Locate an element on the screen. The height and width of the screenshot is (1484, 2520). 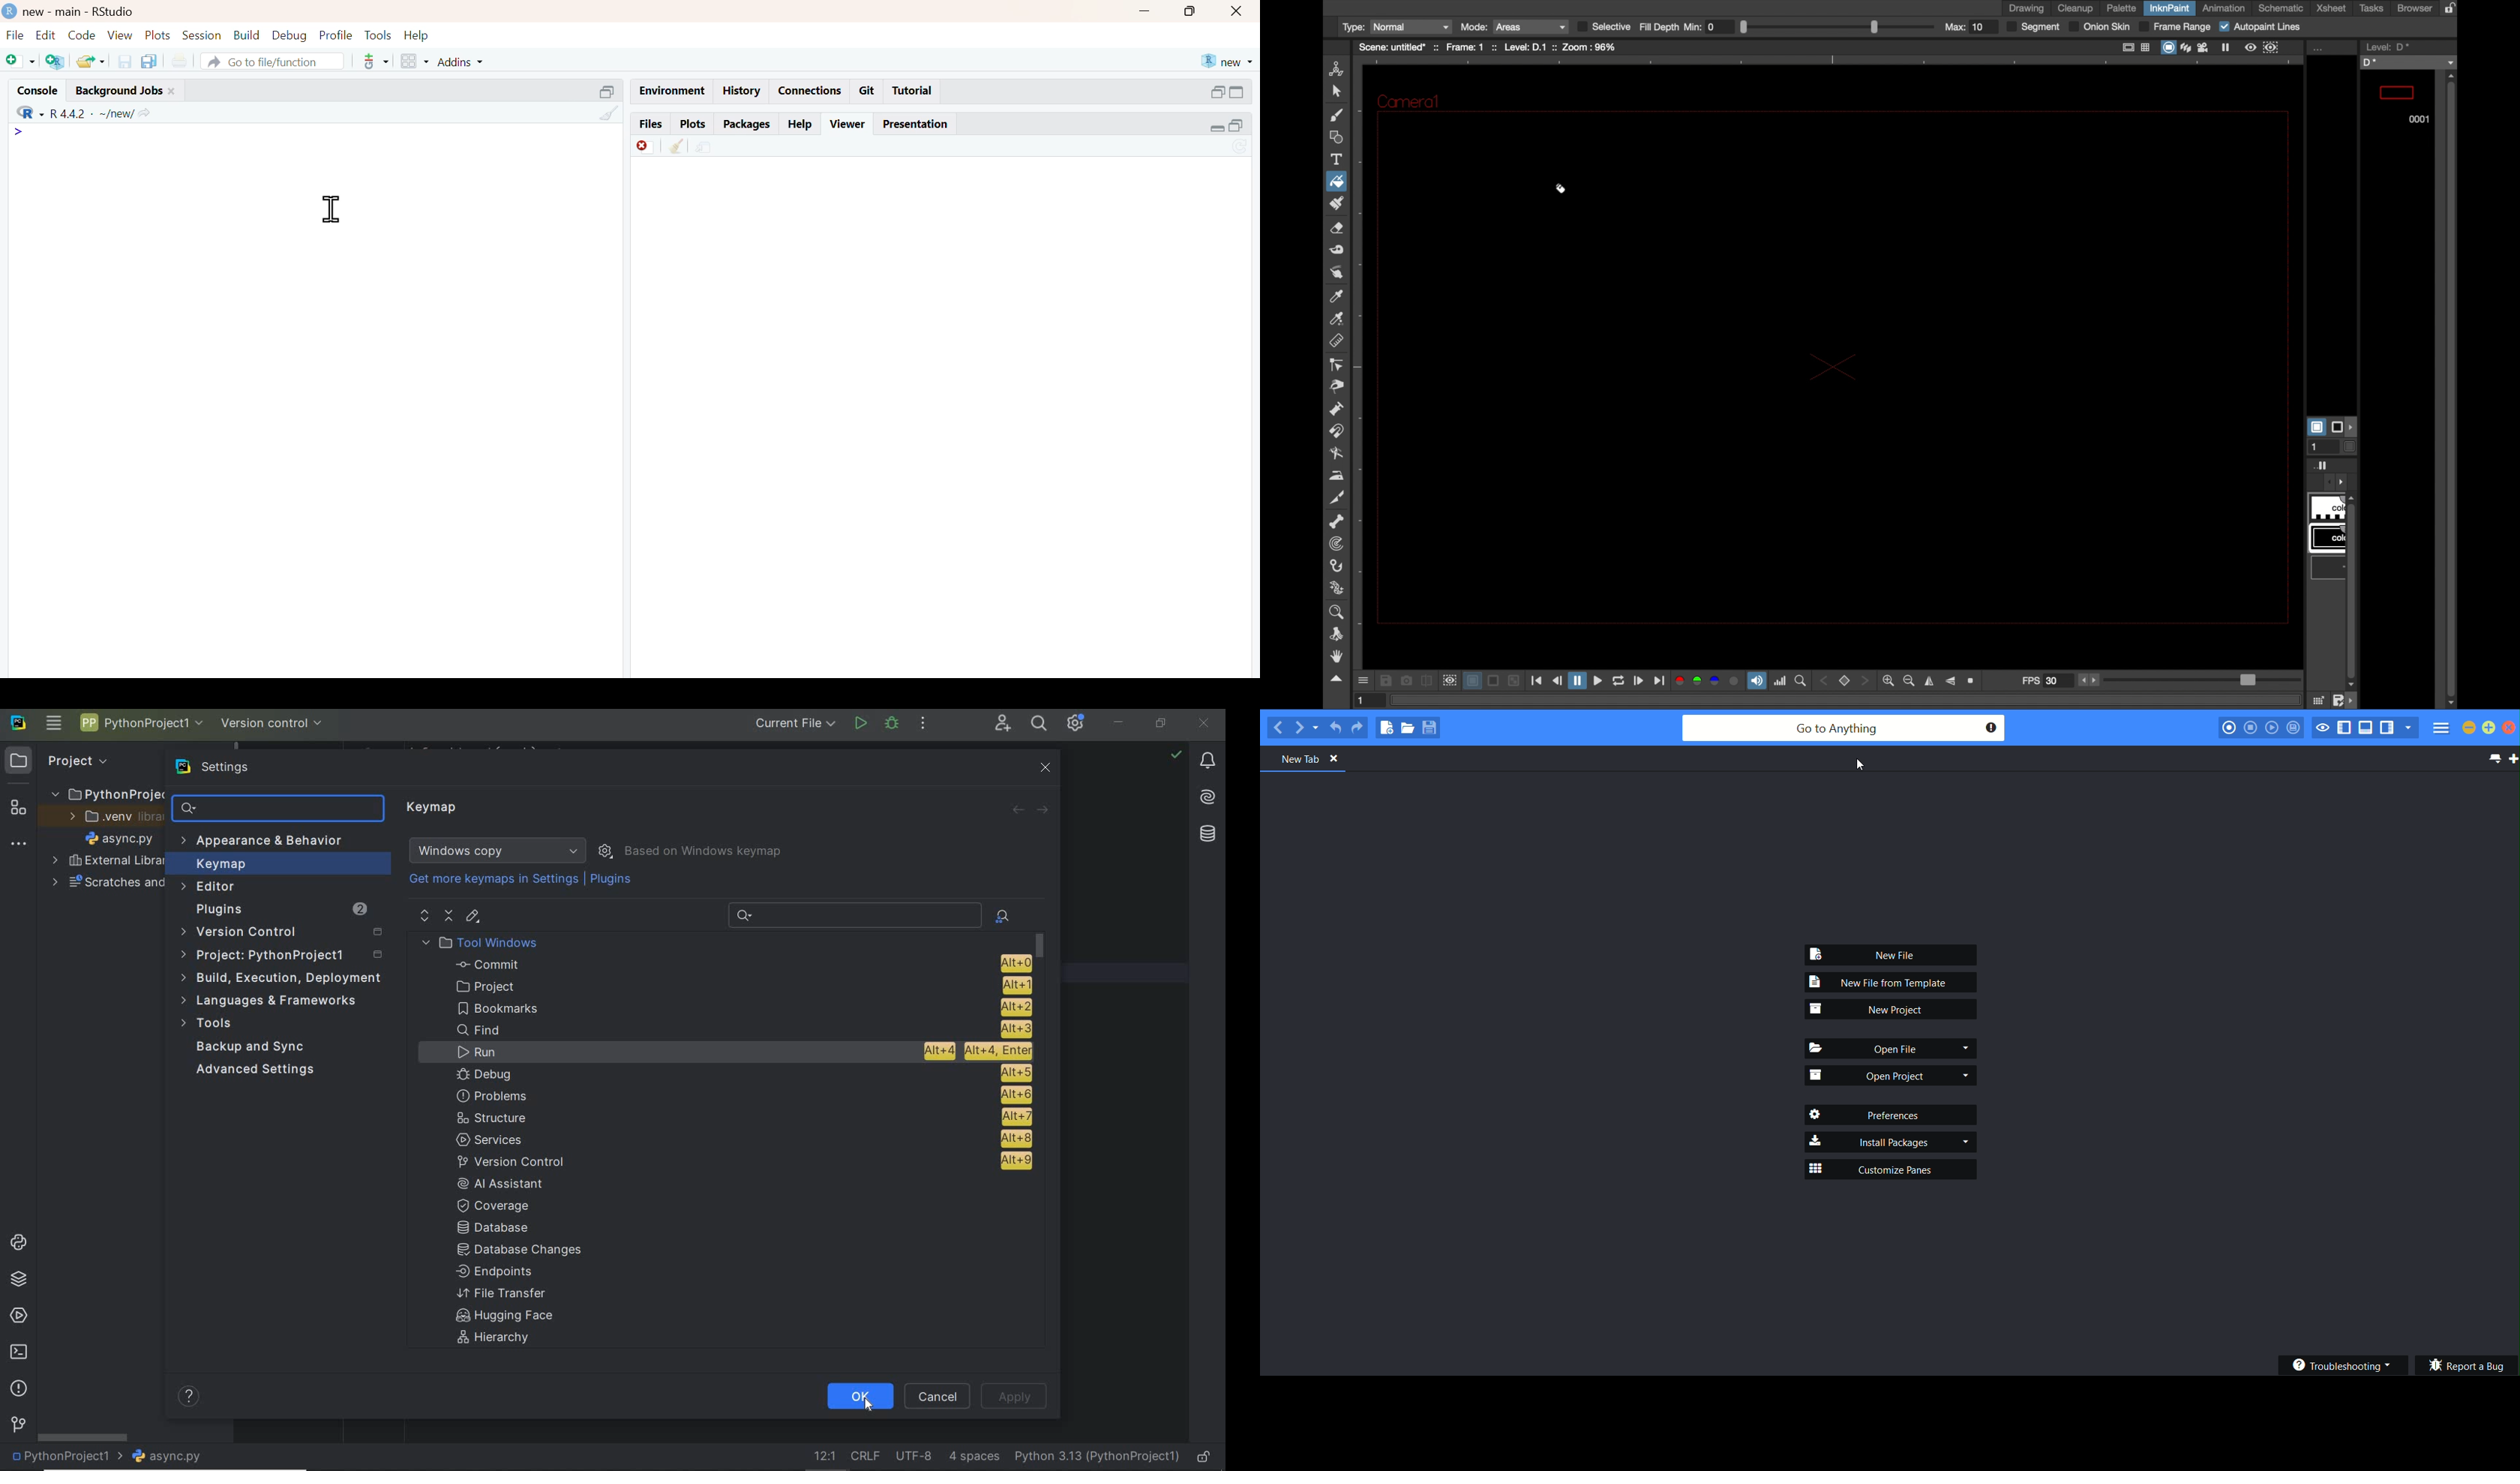
search settings is located at coordinates (278, 808).